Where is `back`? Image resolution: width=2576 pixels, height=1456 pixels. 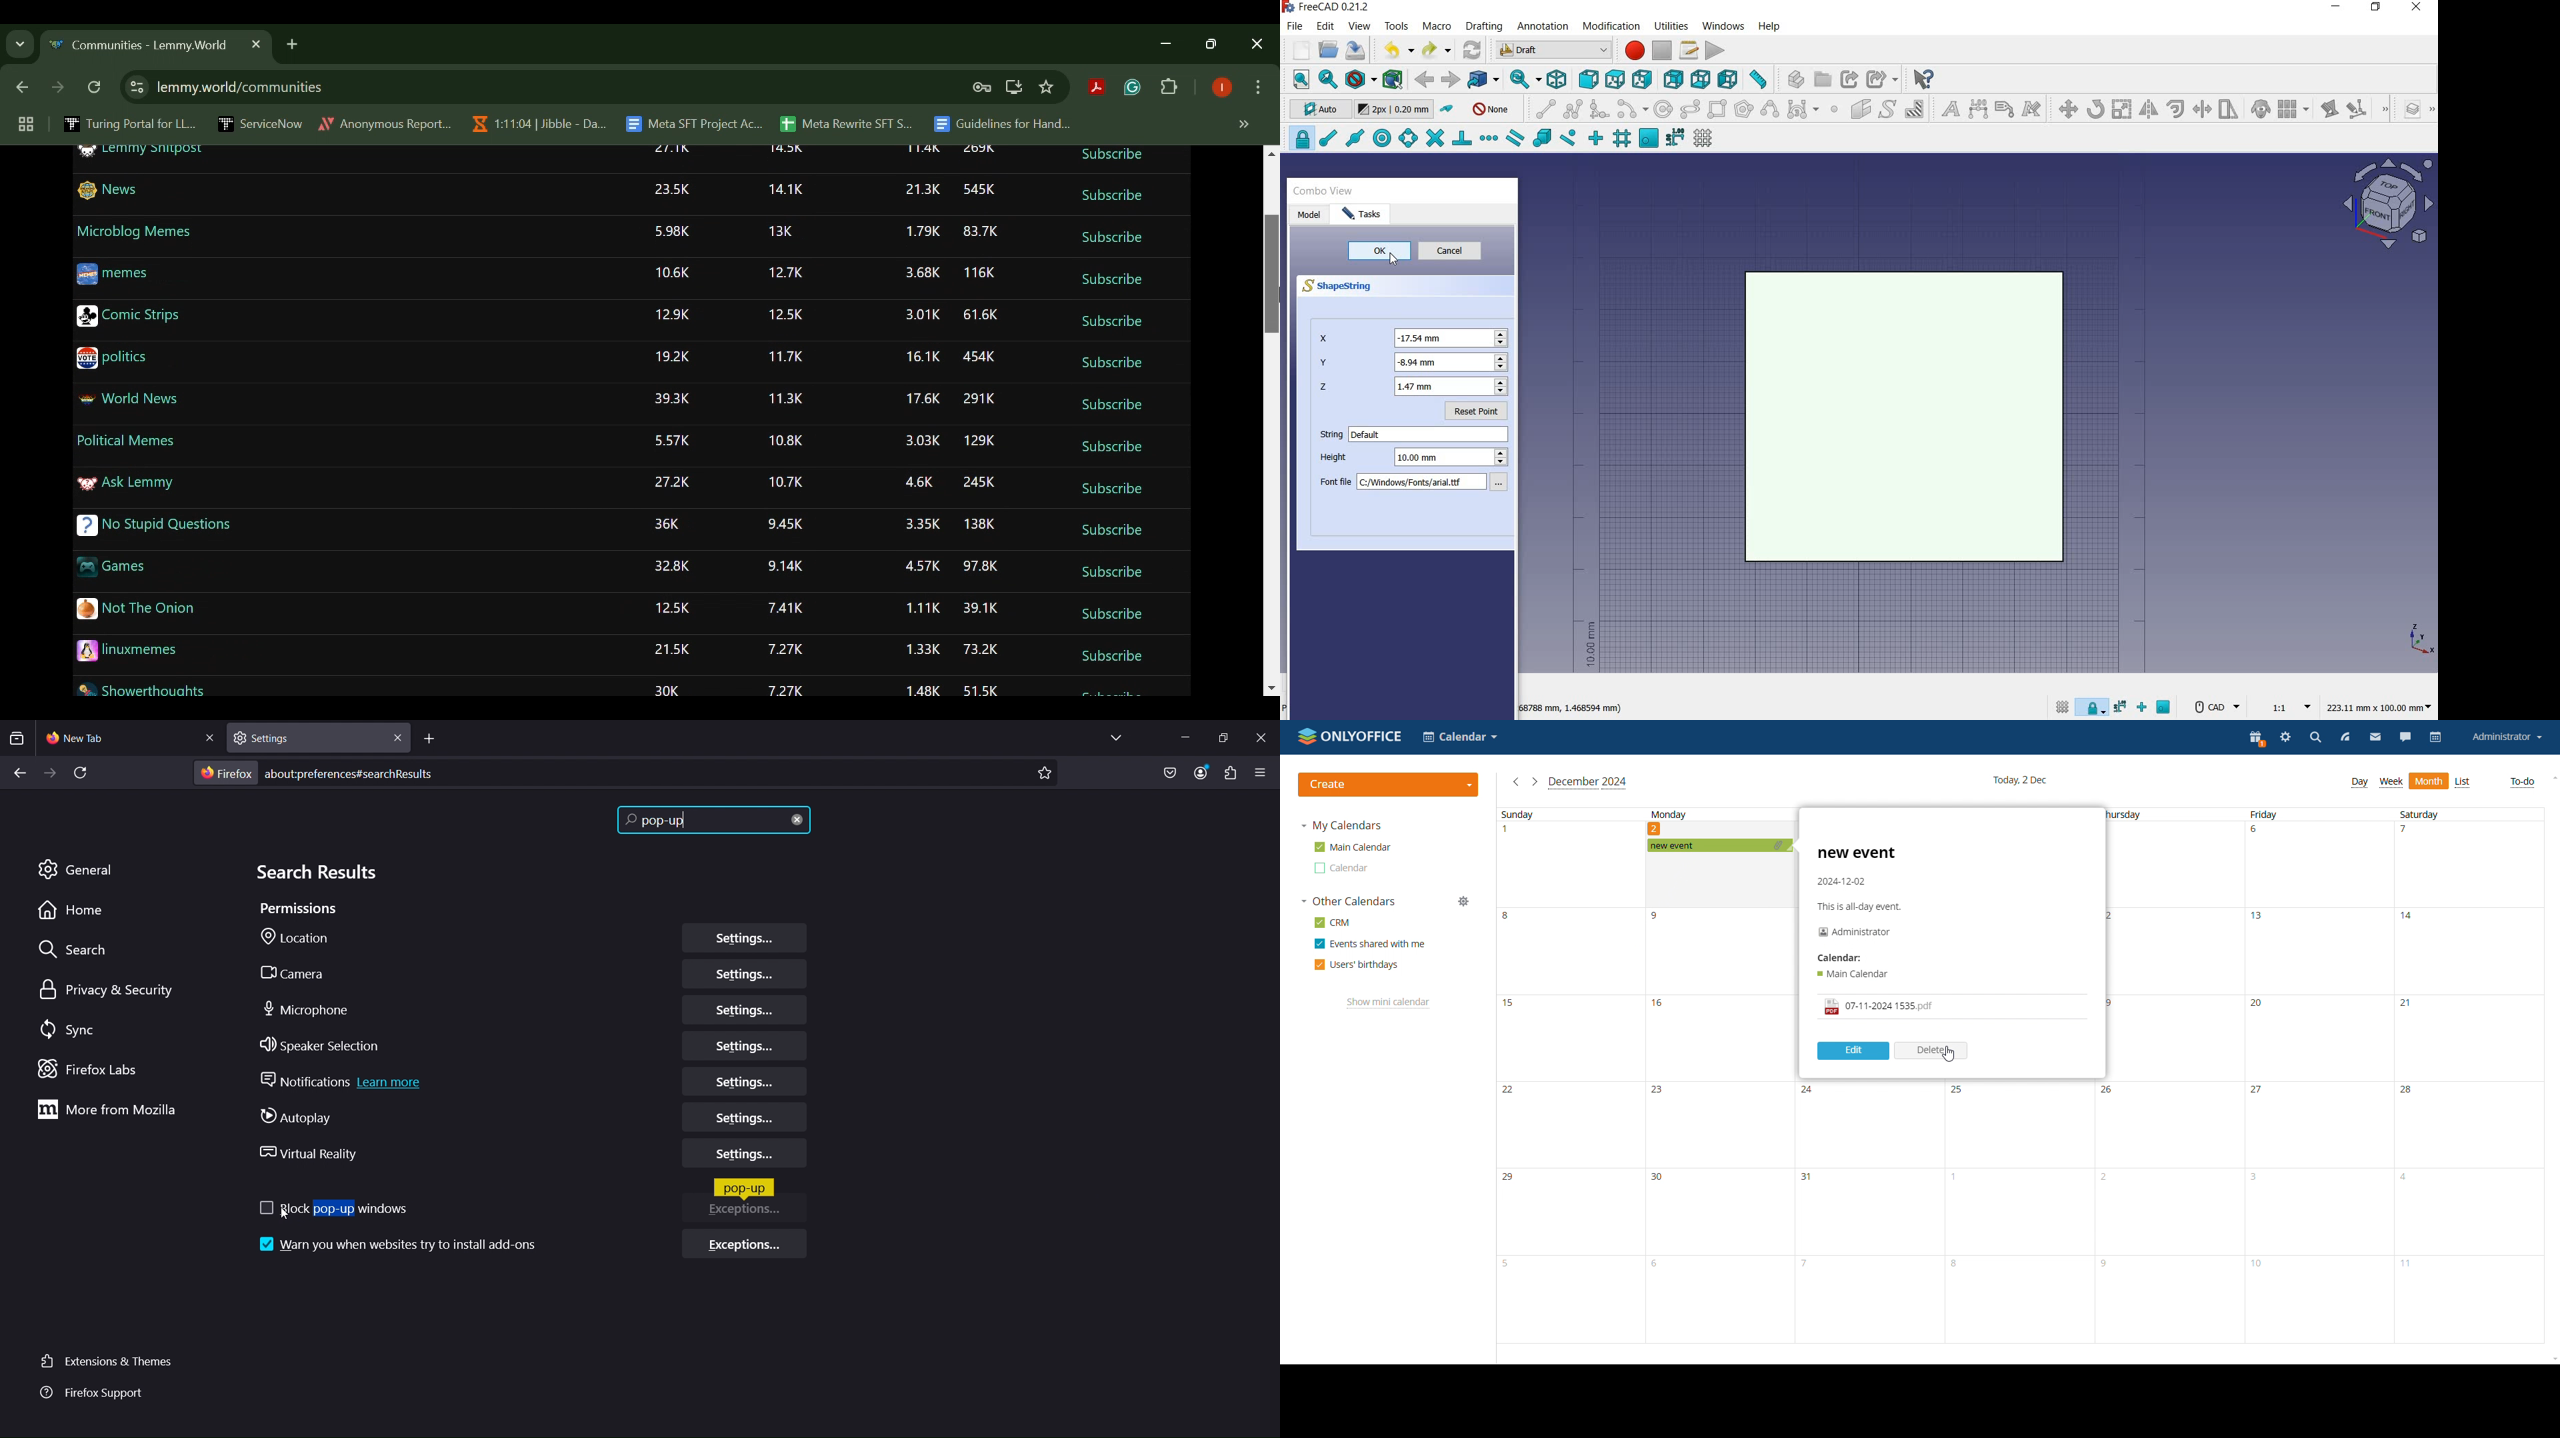 back is located at coordinates (1426, 79).